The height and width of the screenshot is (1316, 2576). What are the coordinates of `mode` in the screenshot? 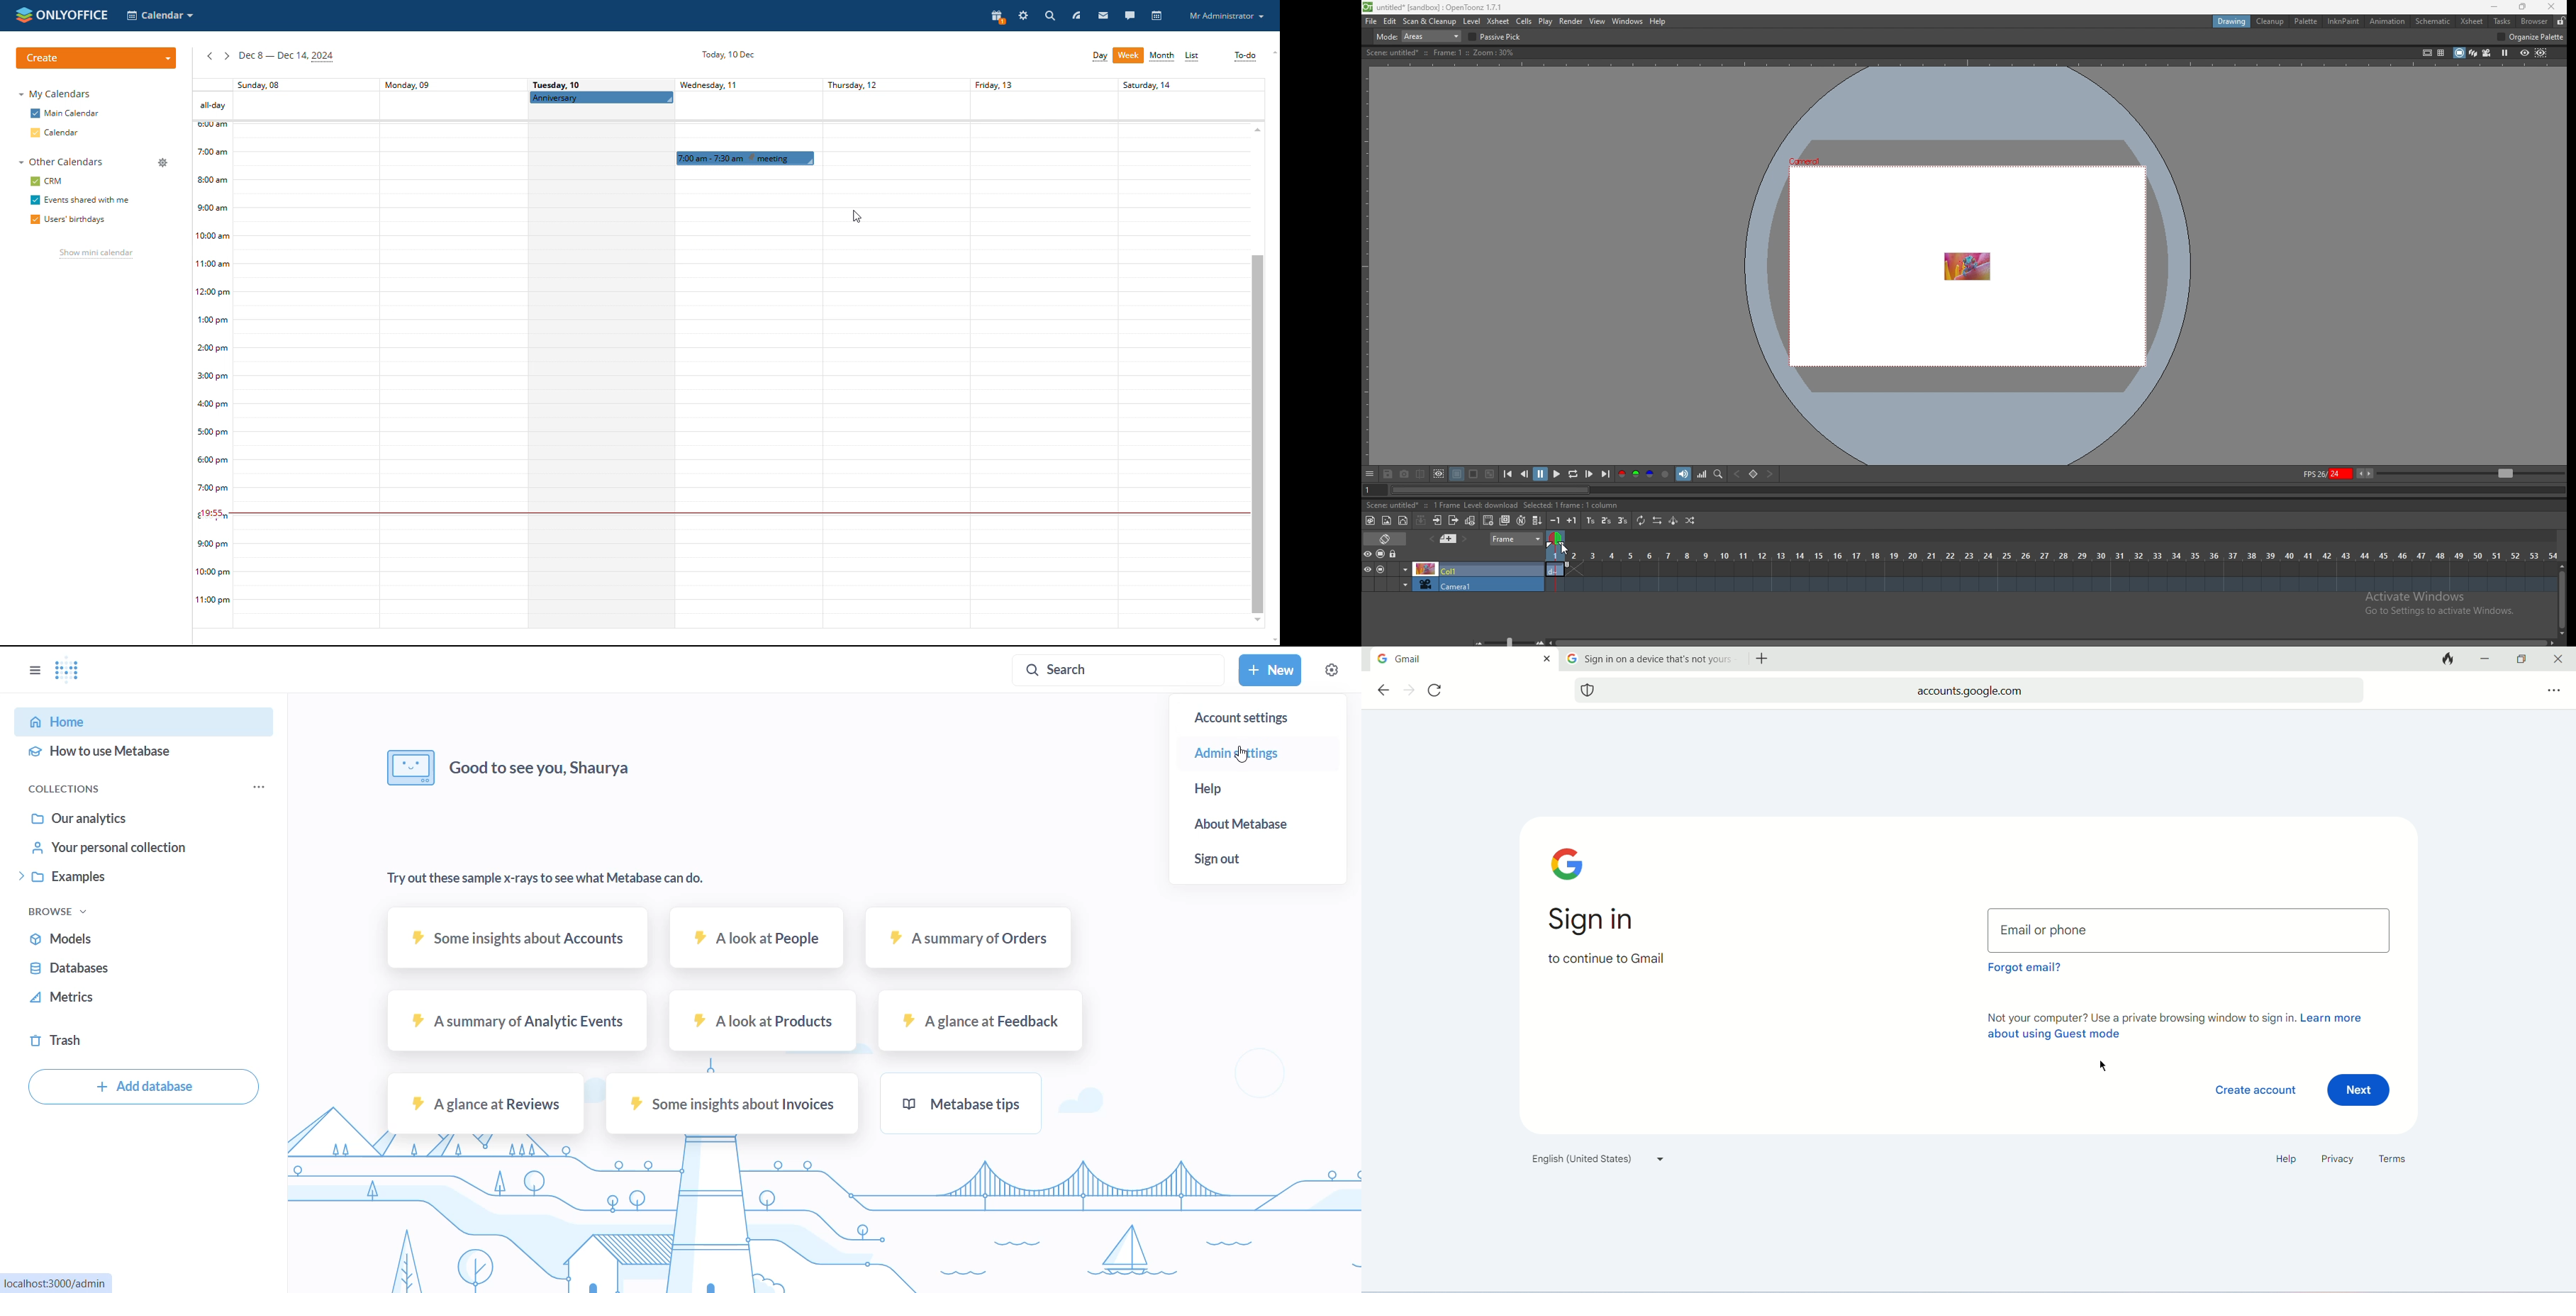 It's located at (1419, 36).